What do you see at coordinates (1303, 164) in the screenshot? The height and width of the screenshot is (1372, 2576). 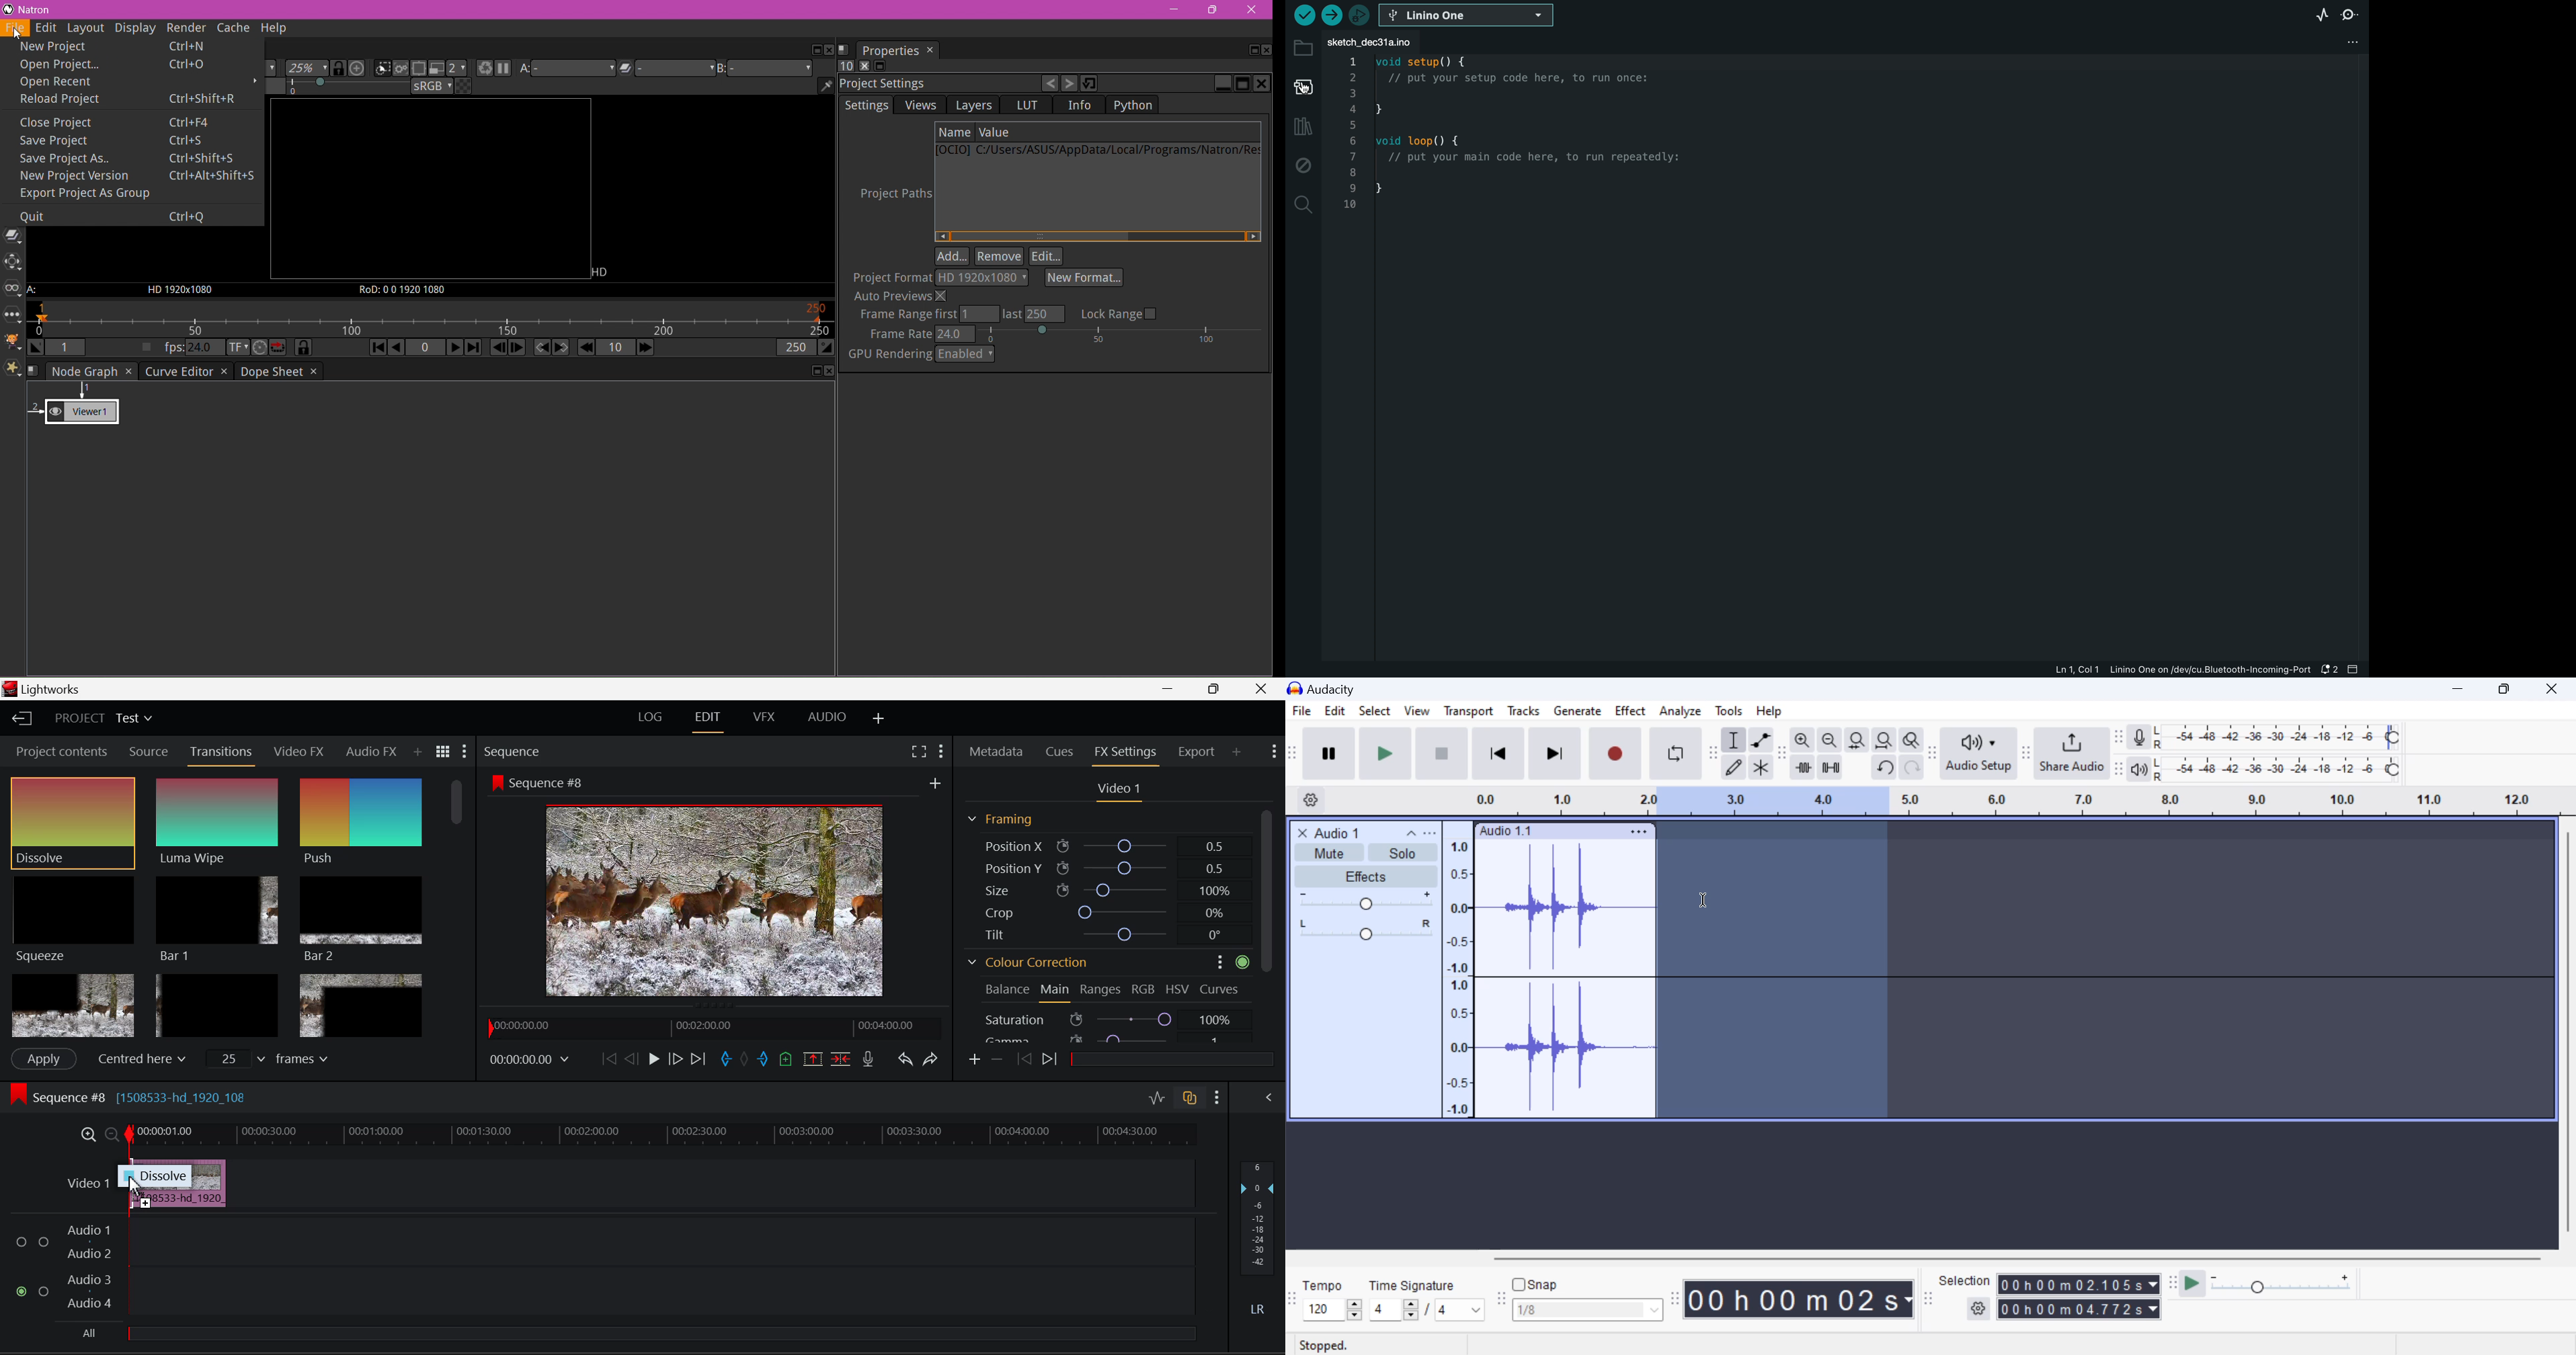 I see `debug` at bounding box center [1303, 164].